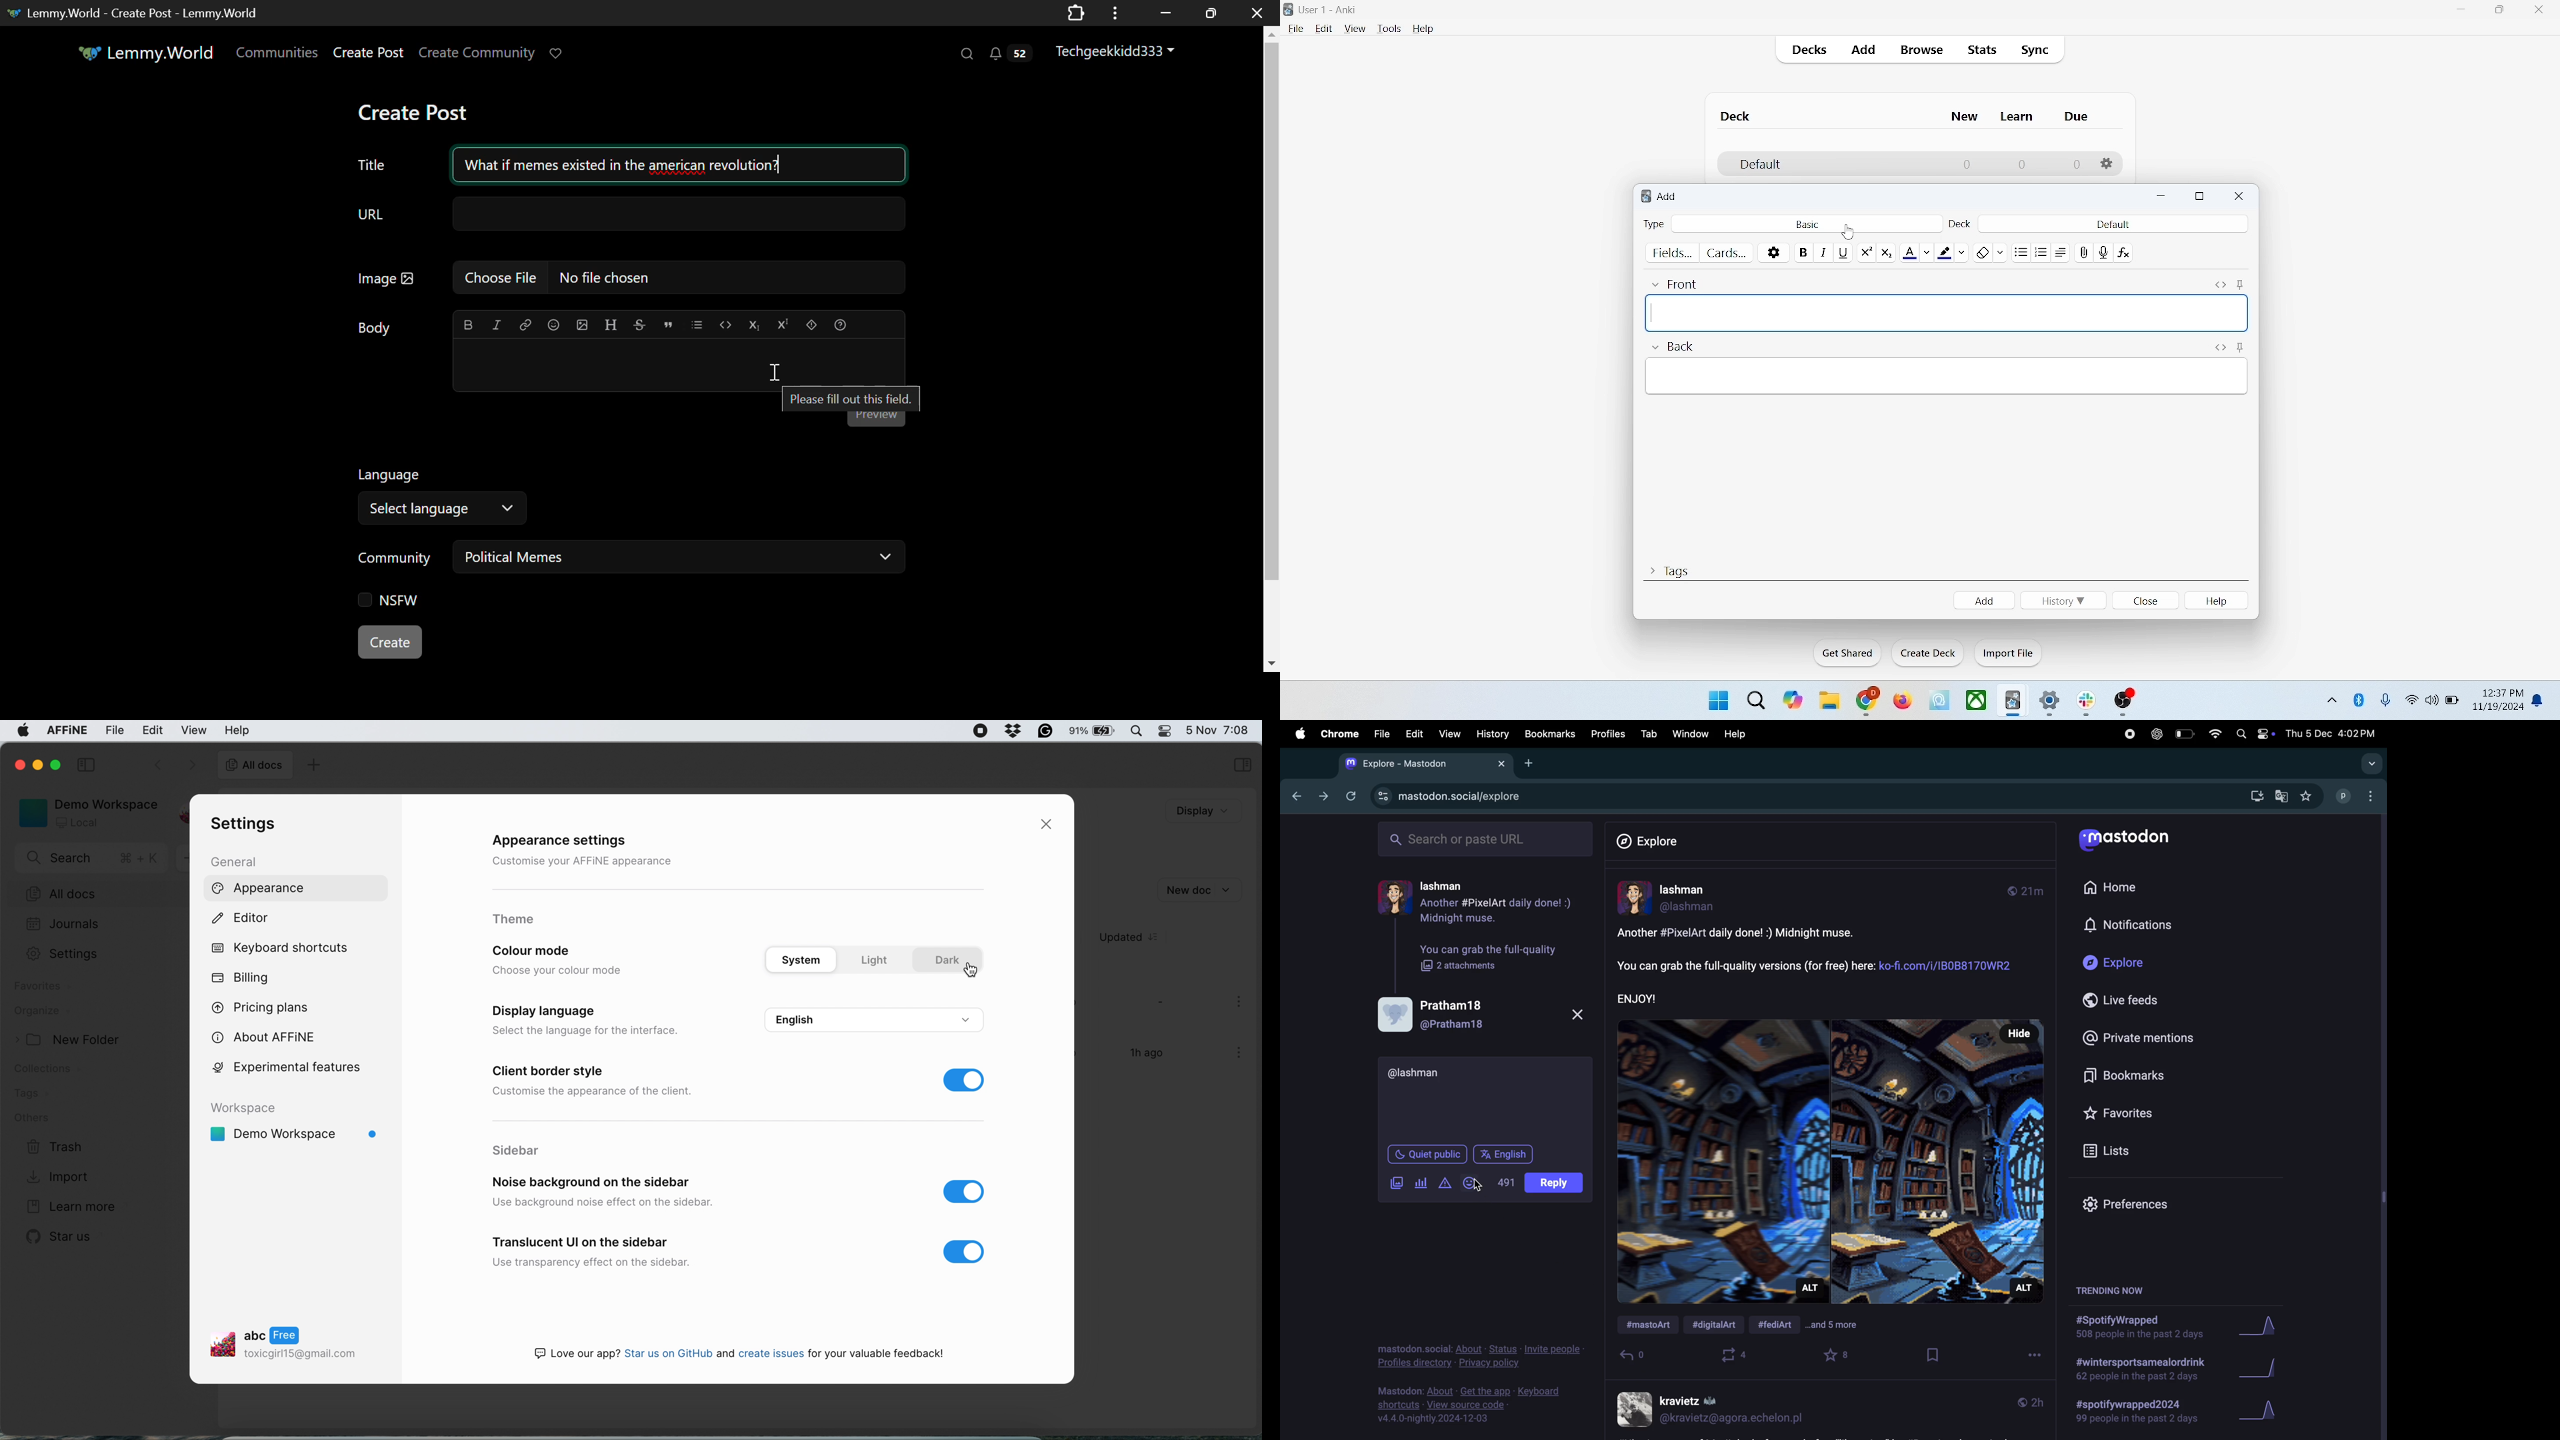 This screenshot has height=1456, width=2576. Describe the element at coordinates (2540, 701) in the screenshot. I see `notification` at that location.